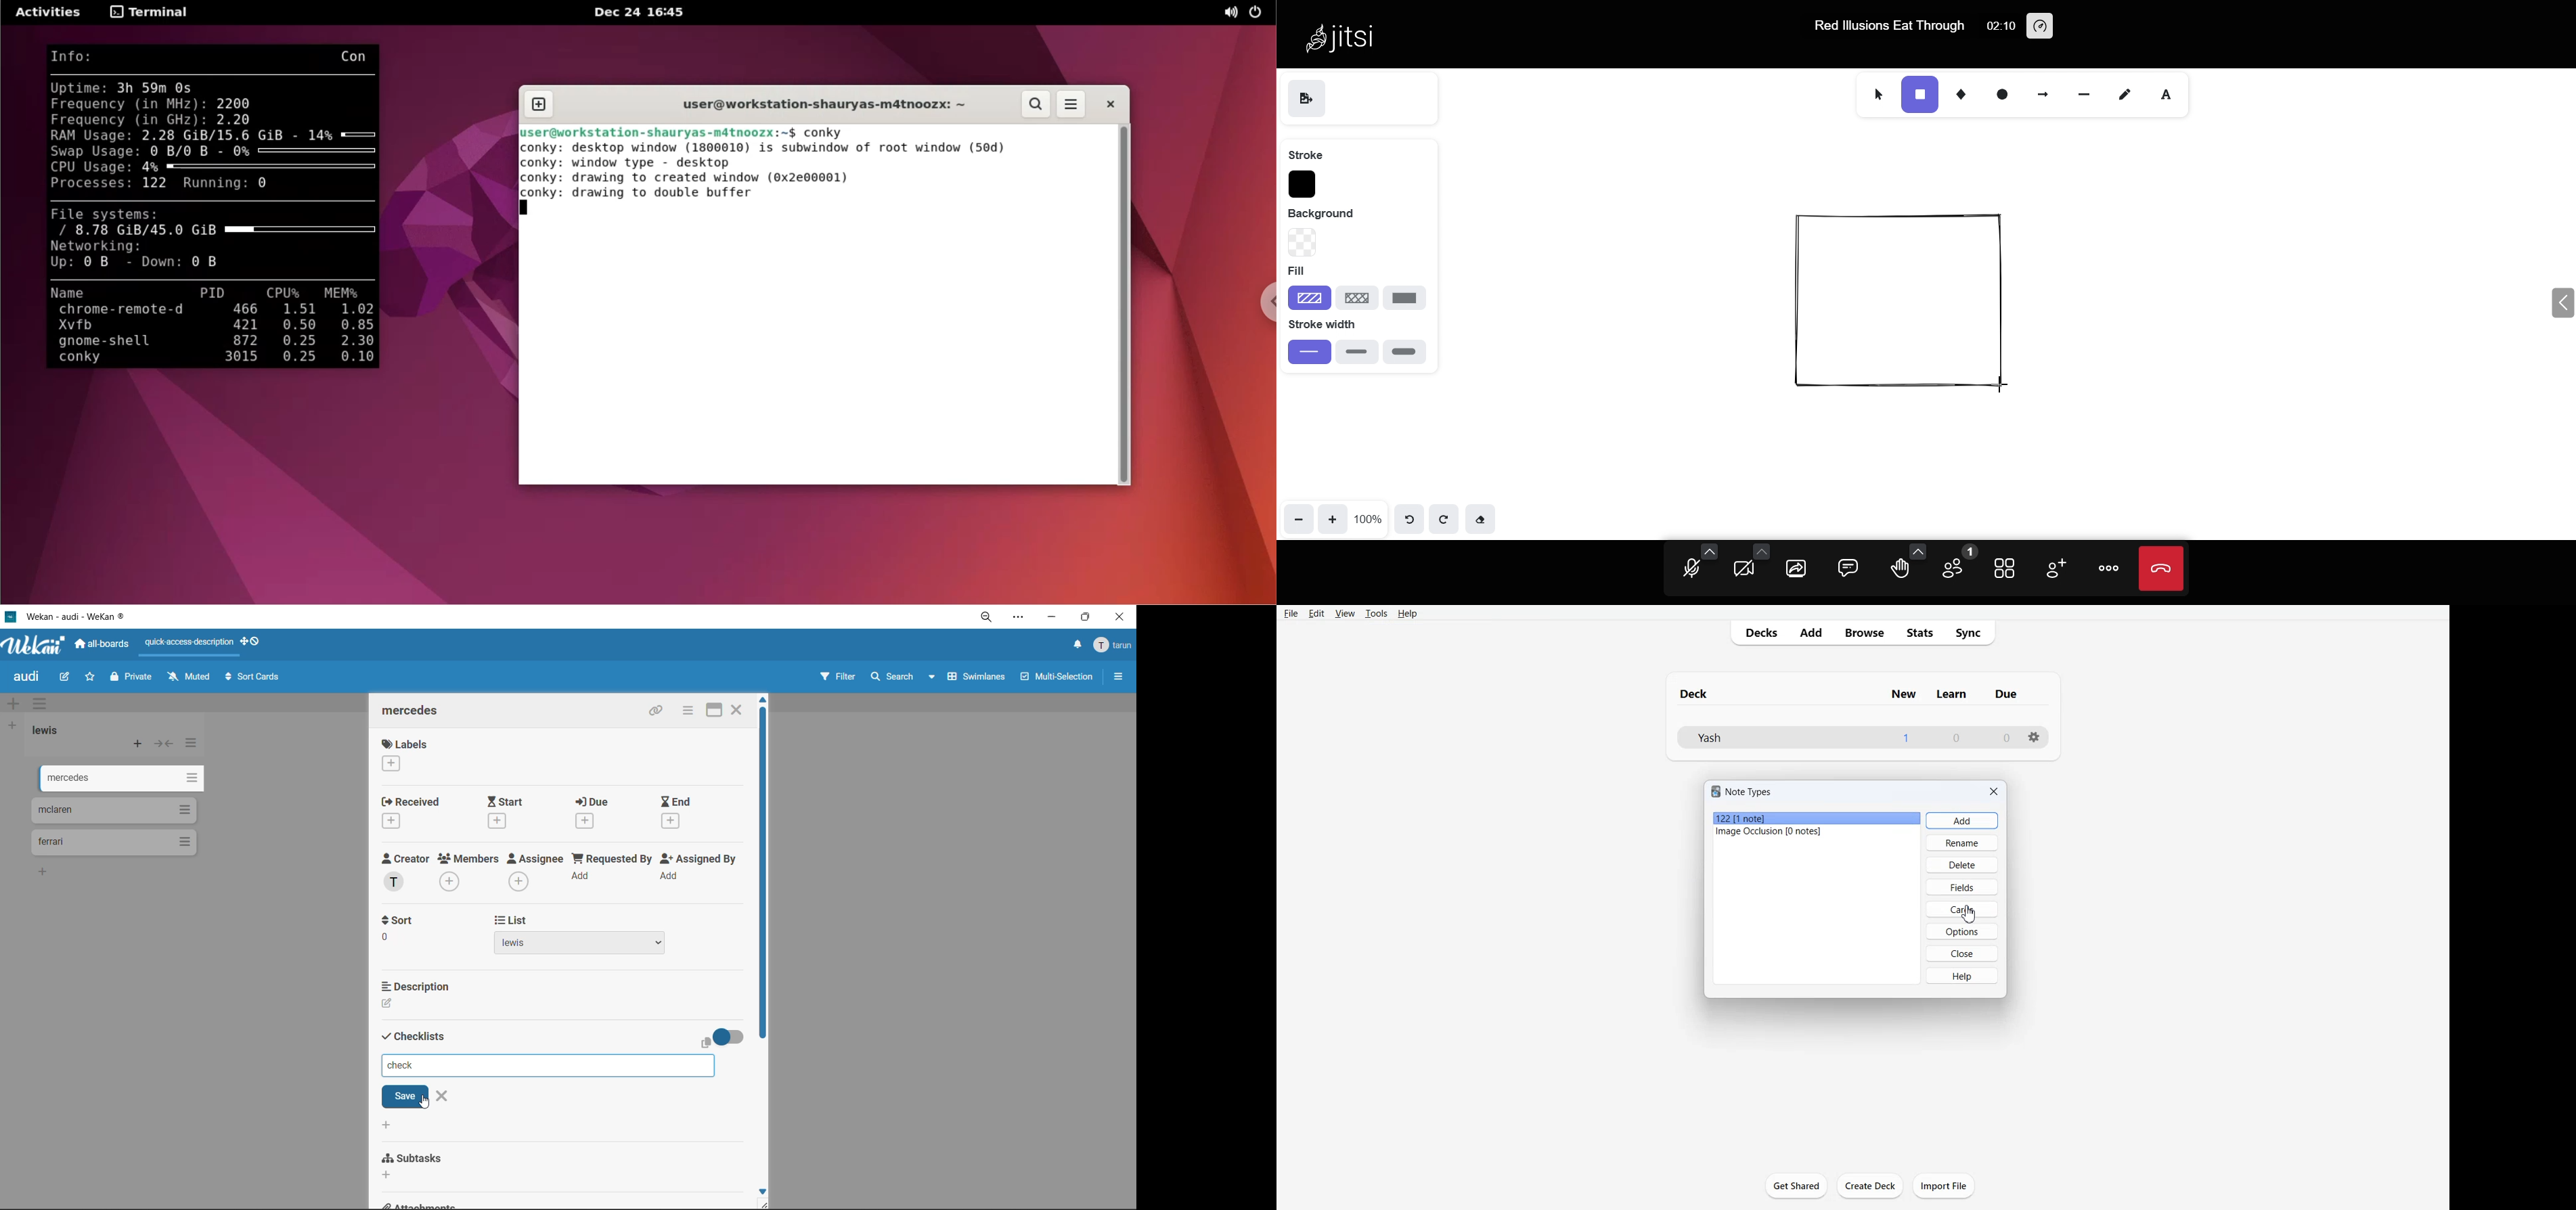 This screenshot has width=2576, height=1232. I want to click on recieved, so click(412, 814).